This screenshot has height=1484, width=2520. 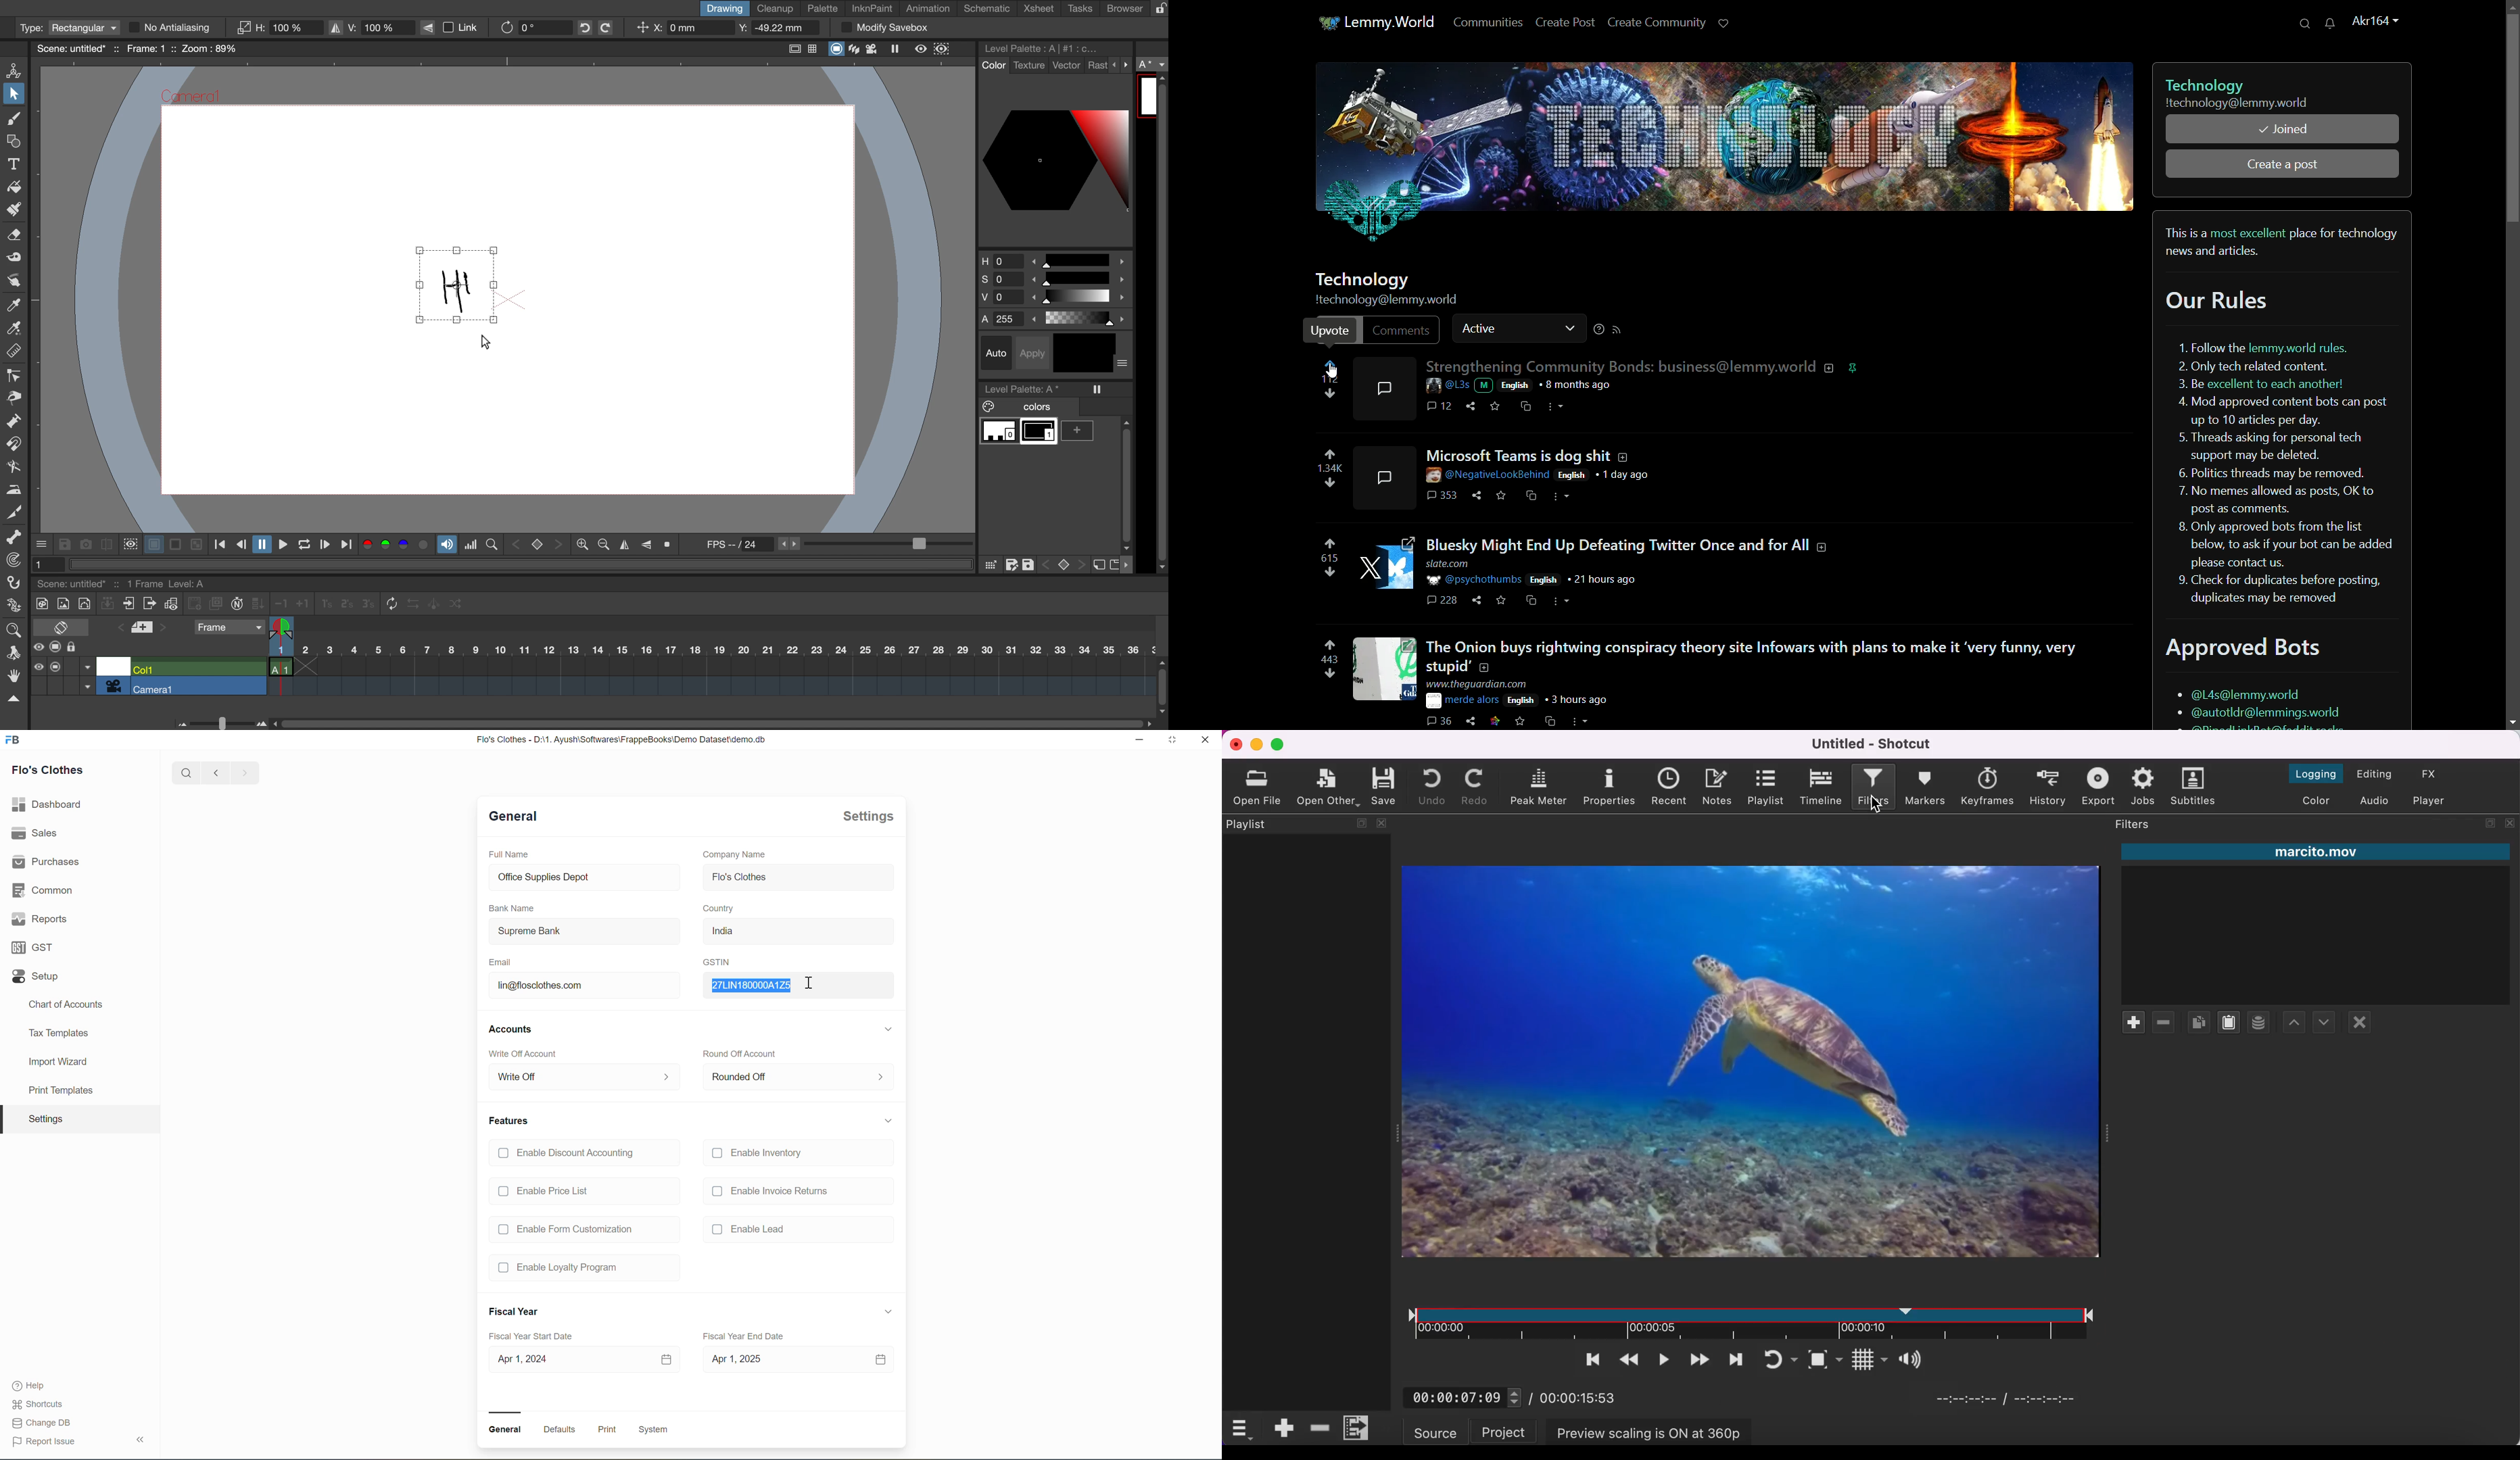 I want to click on Fiscal Year, so click(x=514, y=1311).